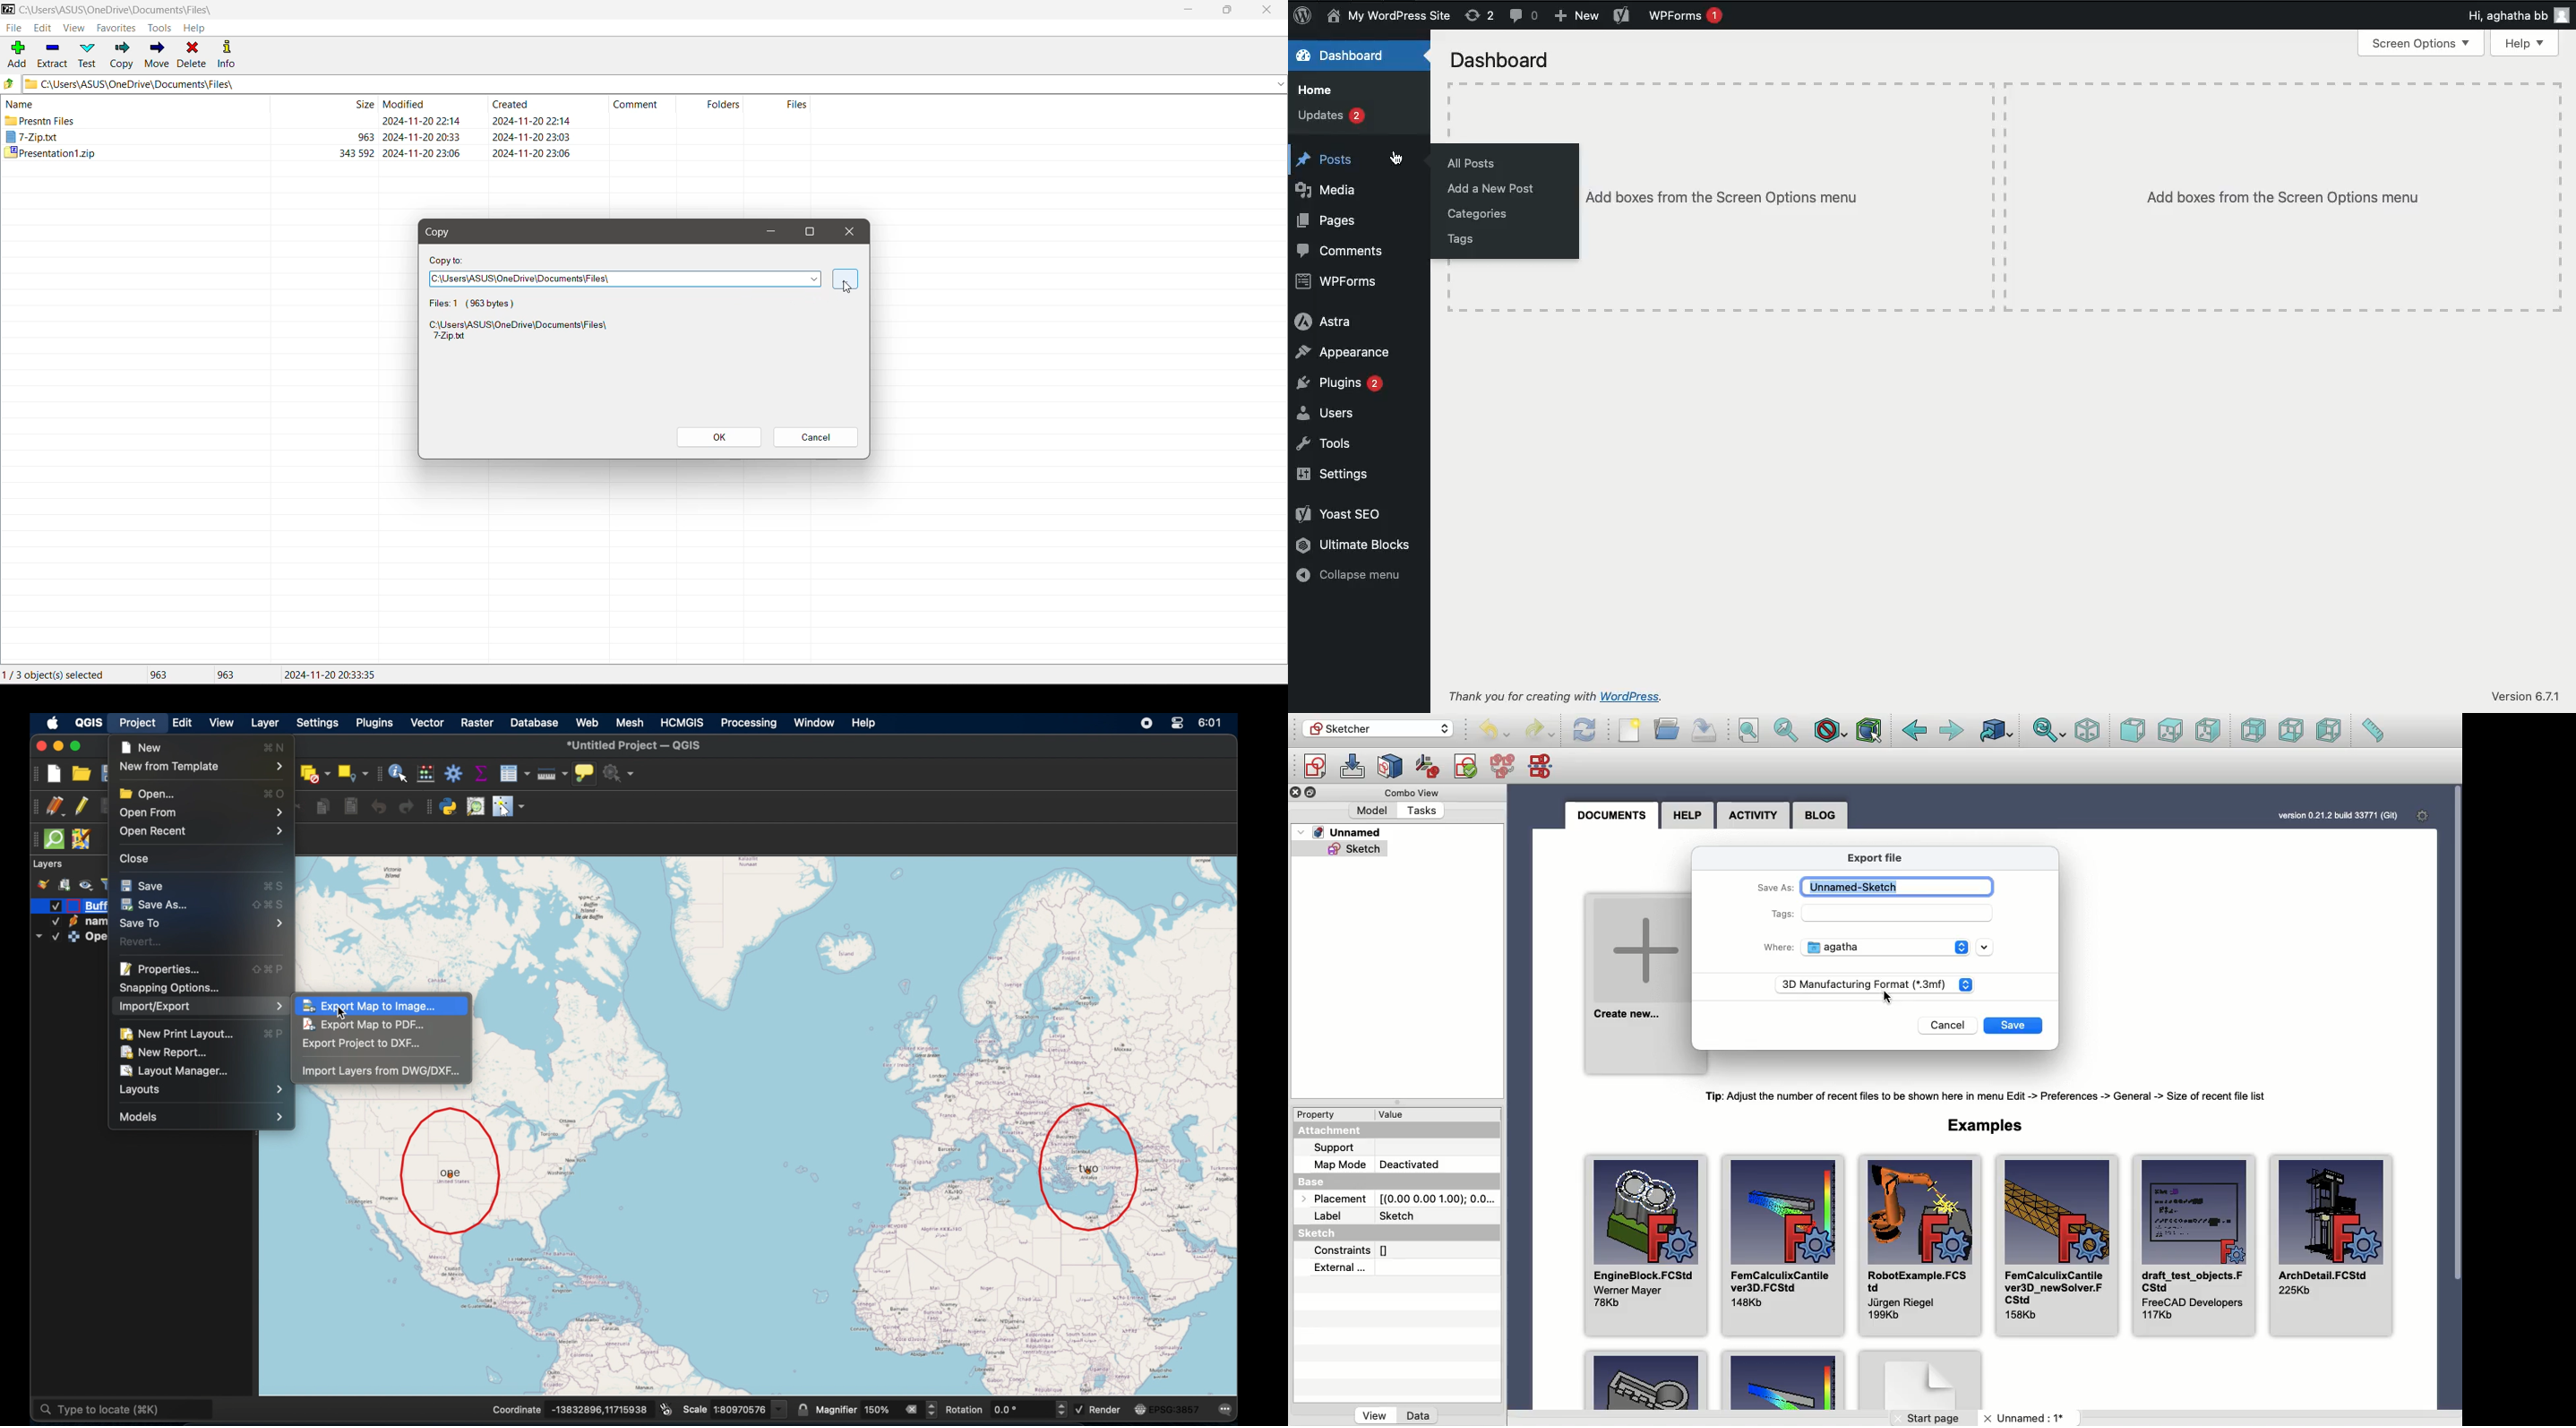 Image resolution: width=2576 pixels, height=1428 pixels. What do you see at coordinates (1305, 17) in the screenshot?
I see `Logo` at bounding box center [1305, 17].